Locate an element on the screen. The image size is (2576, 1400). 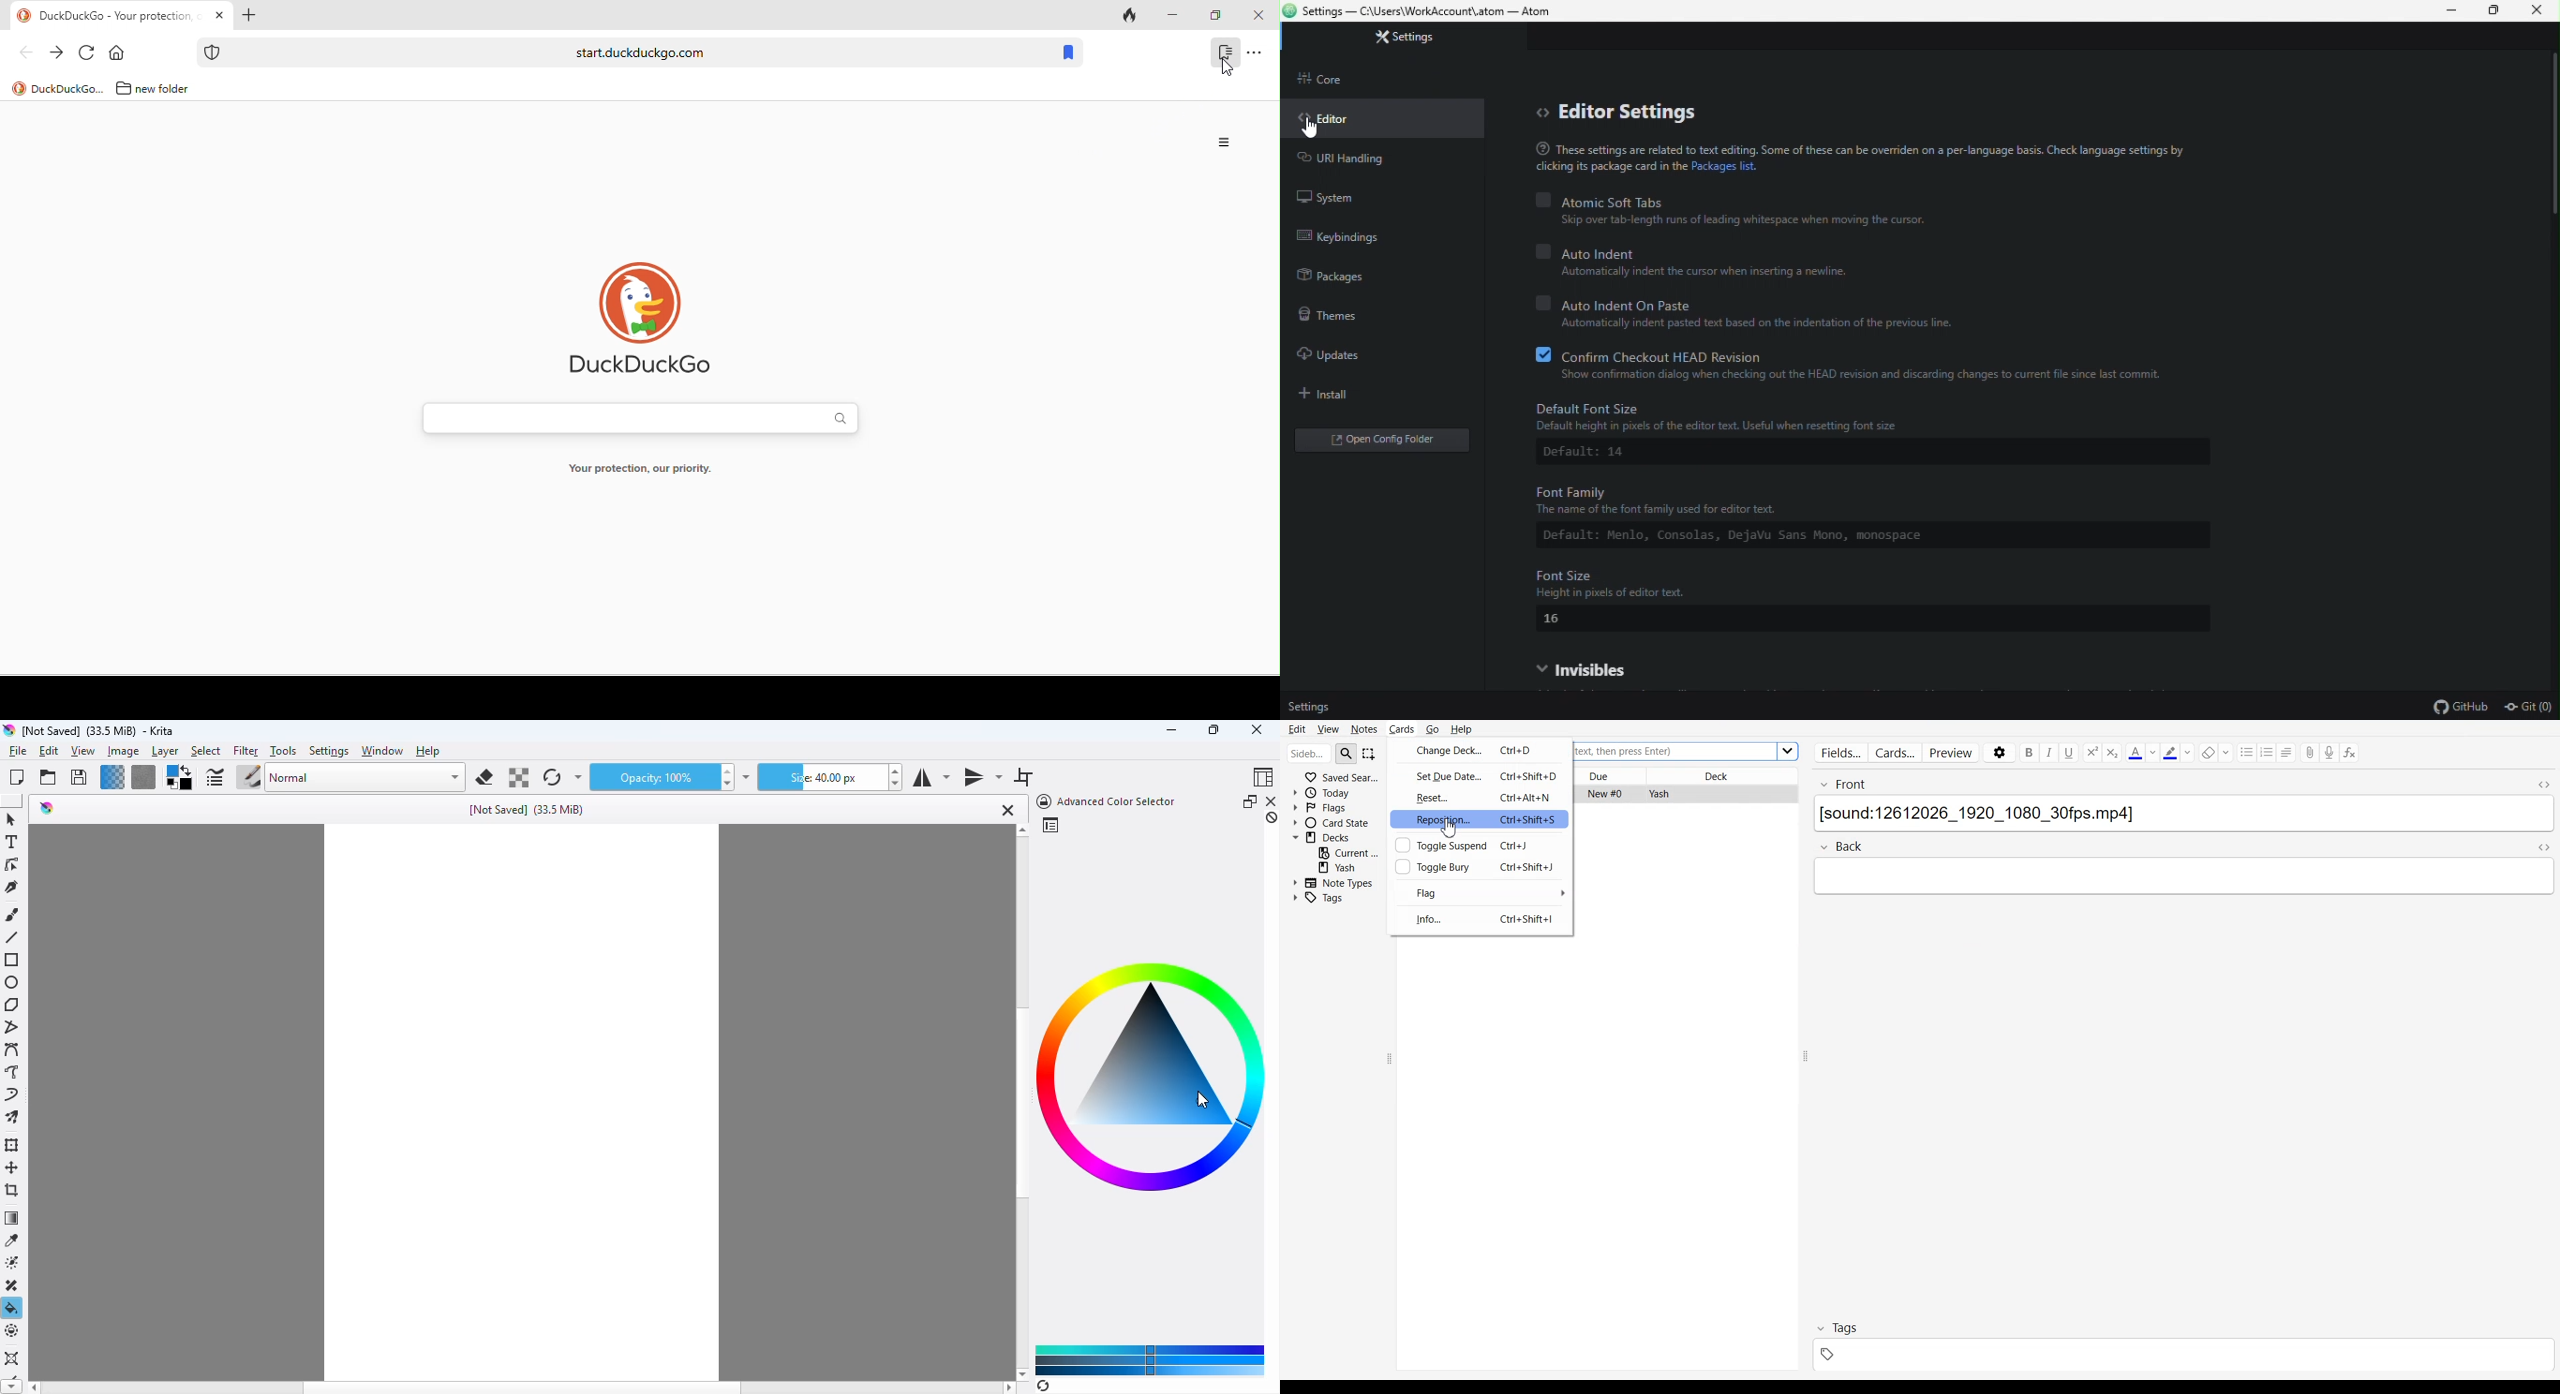
Deck is located at coordinates (1335, 837).